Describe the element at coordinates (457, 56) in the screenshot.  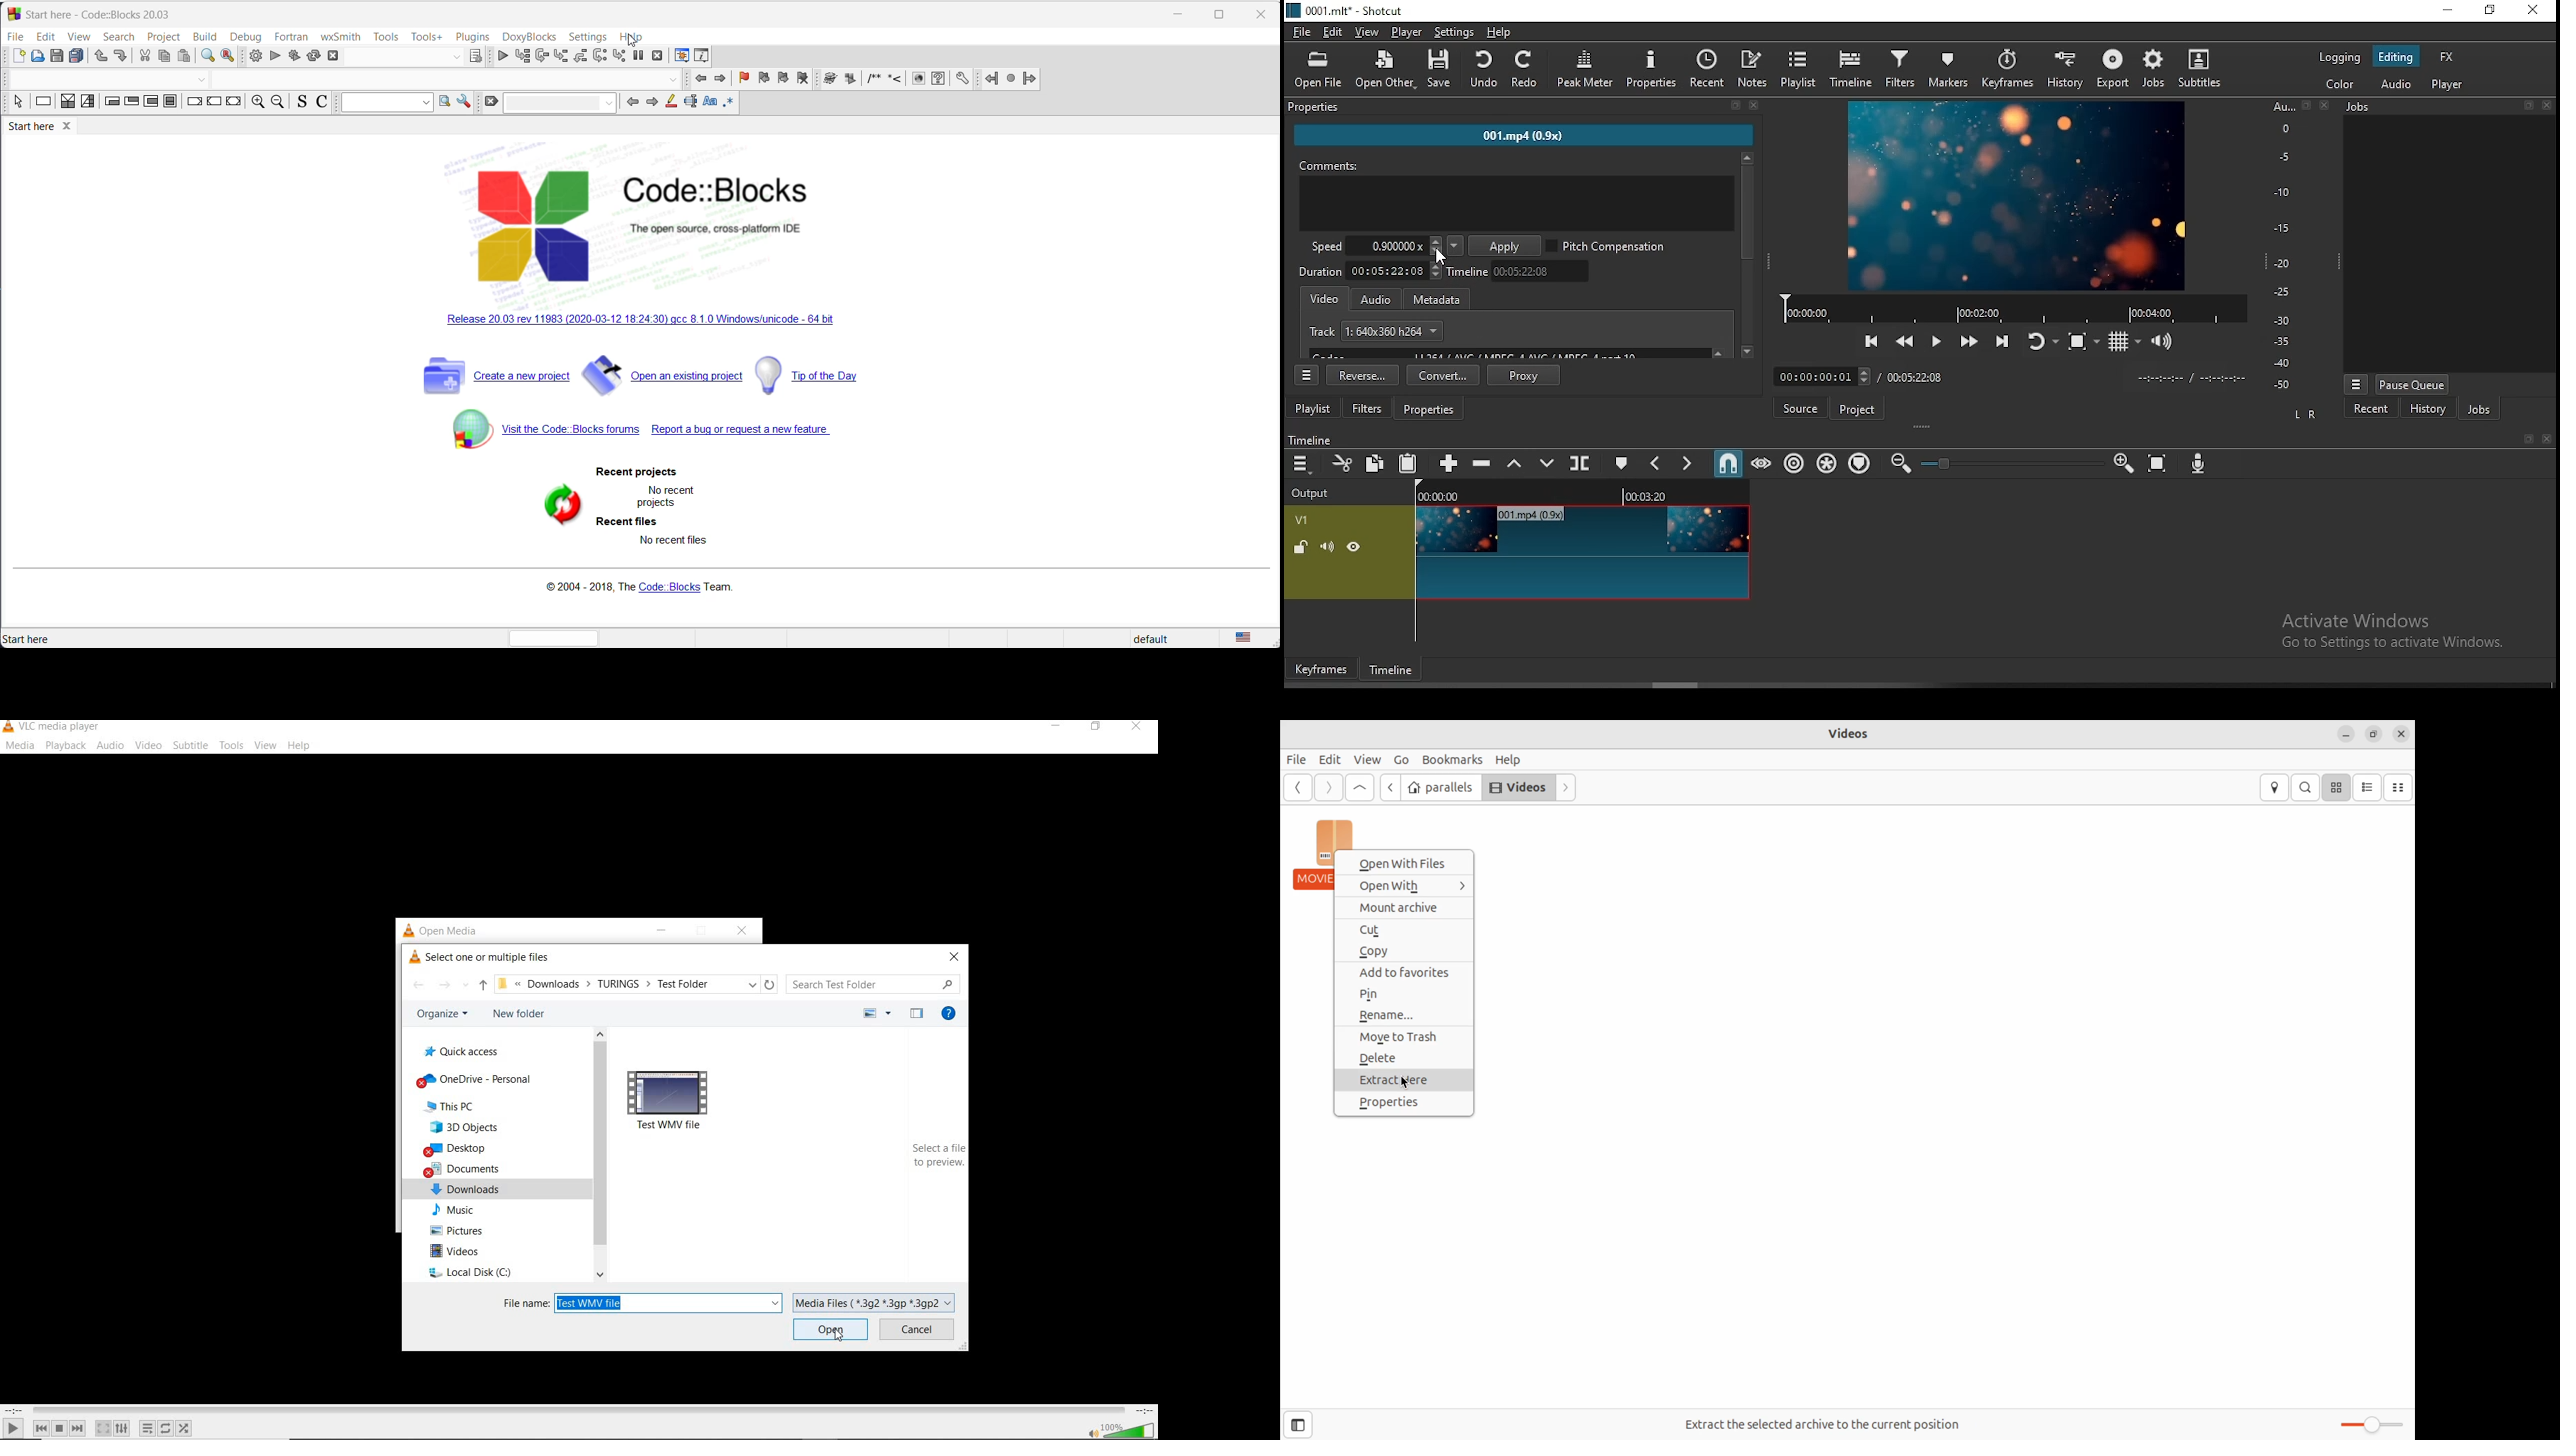
I see `dropdown ` at that location.